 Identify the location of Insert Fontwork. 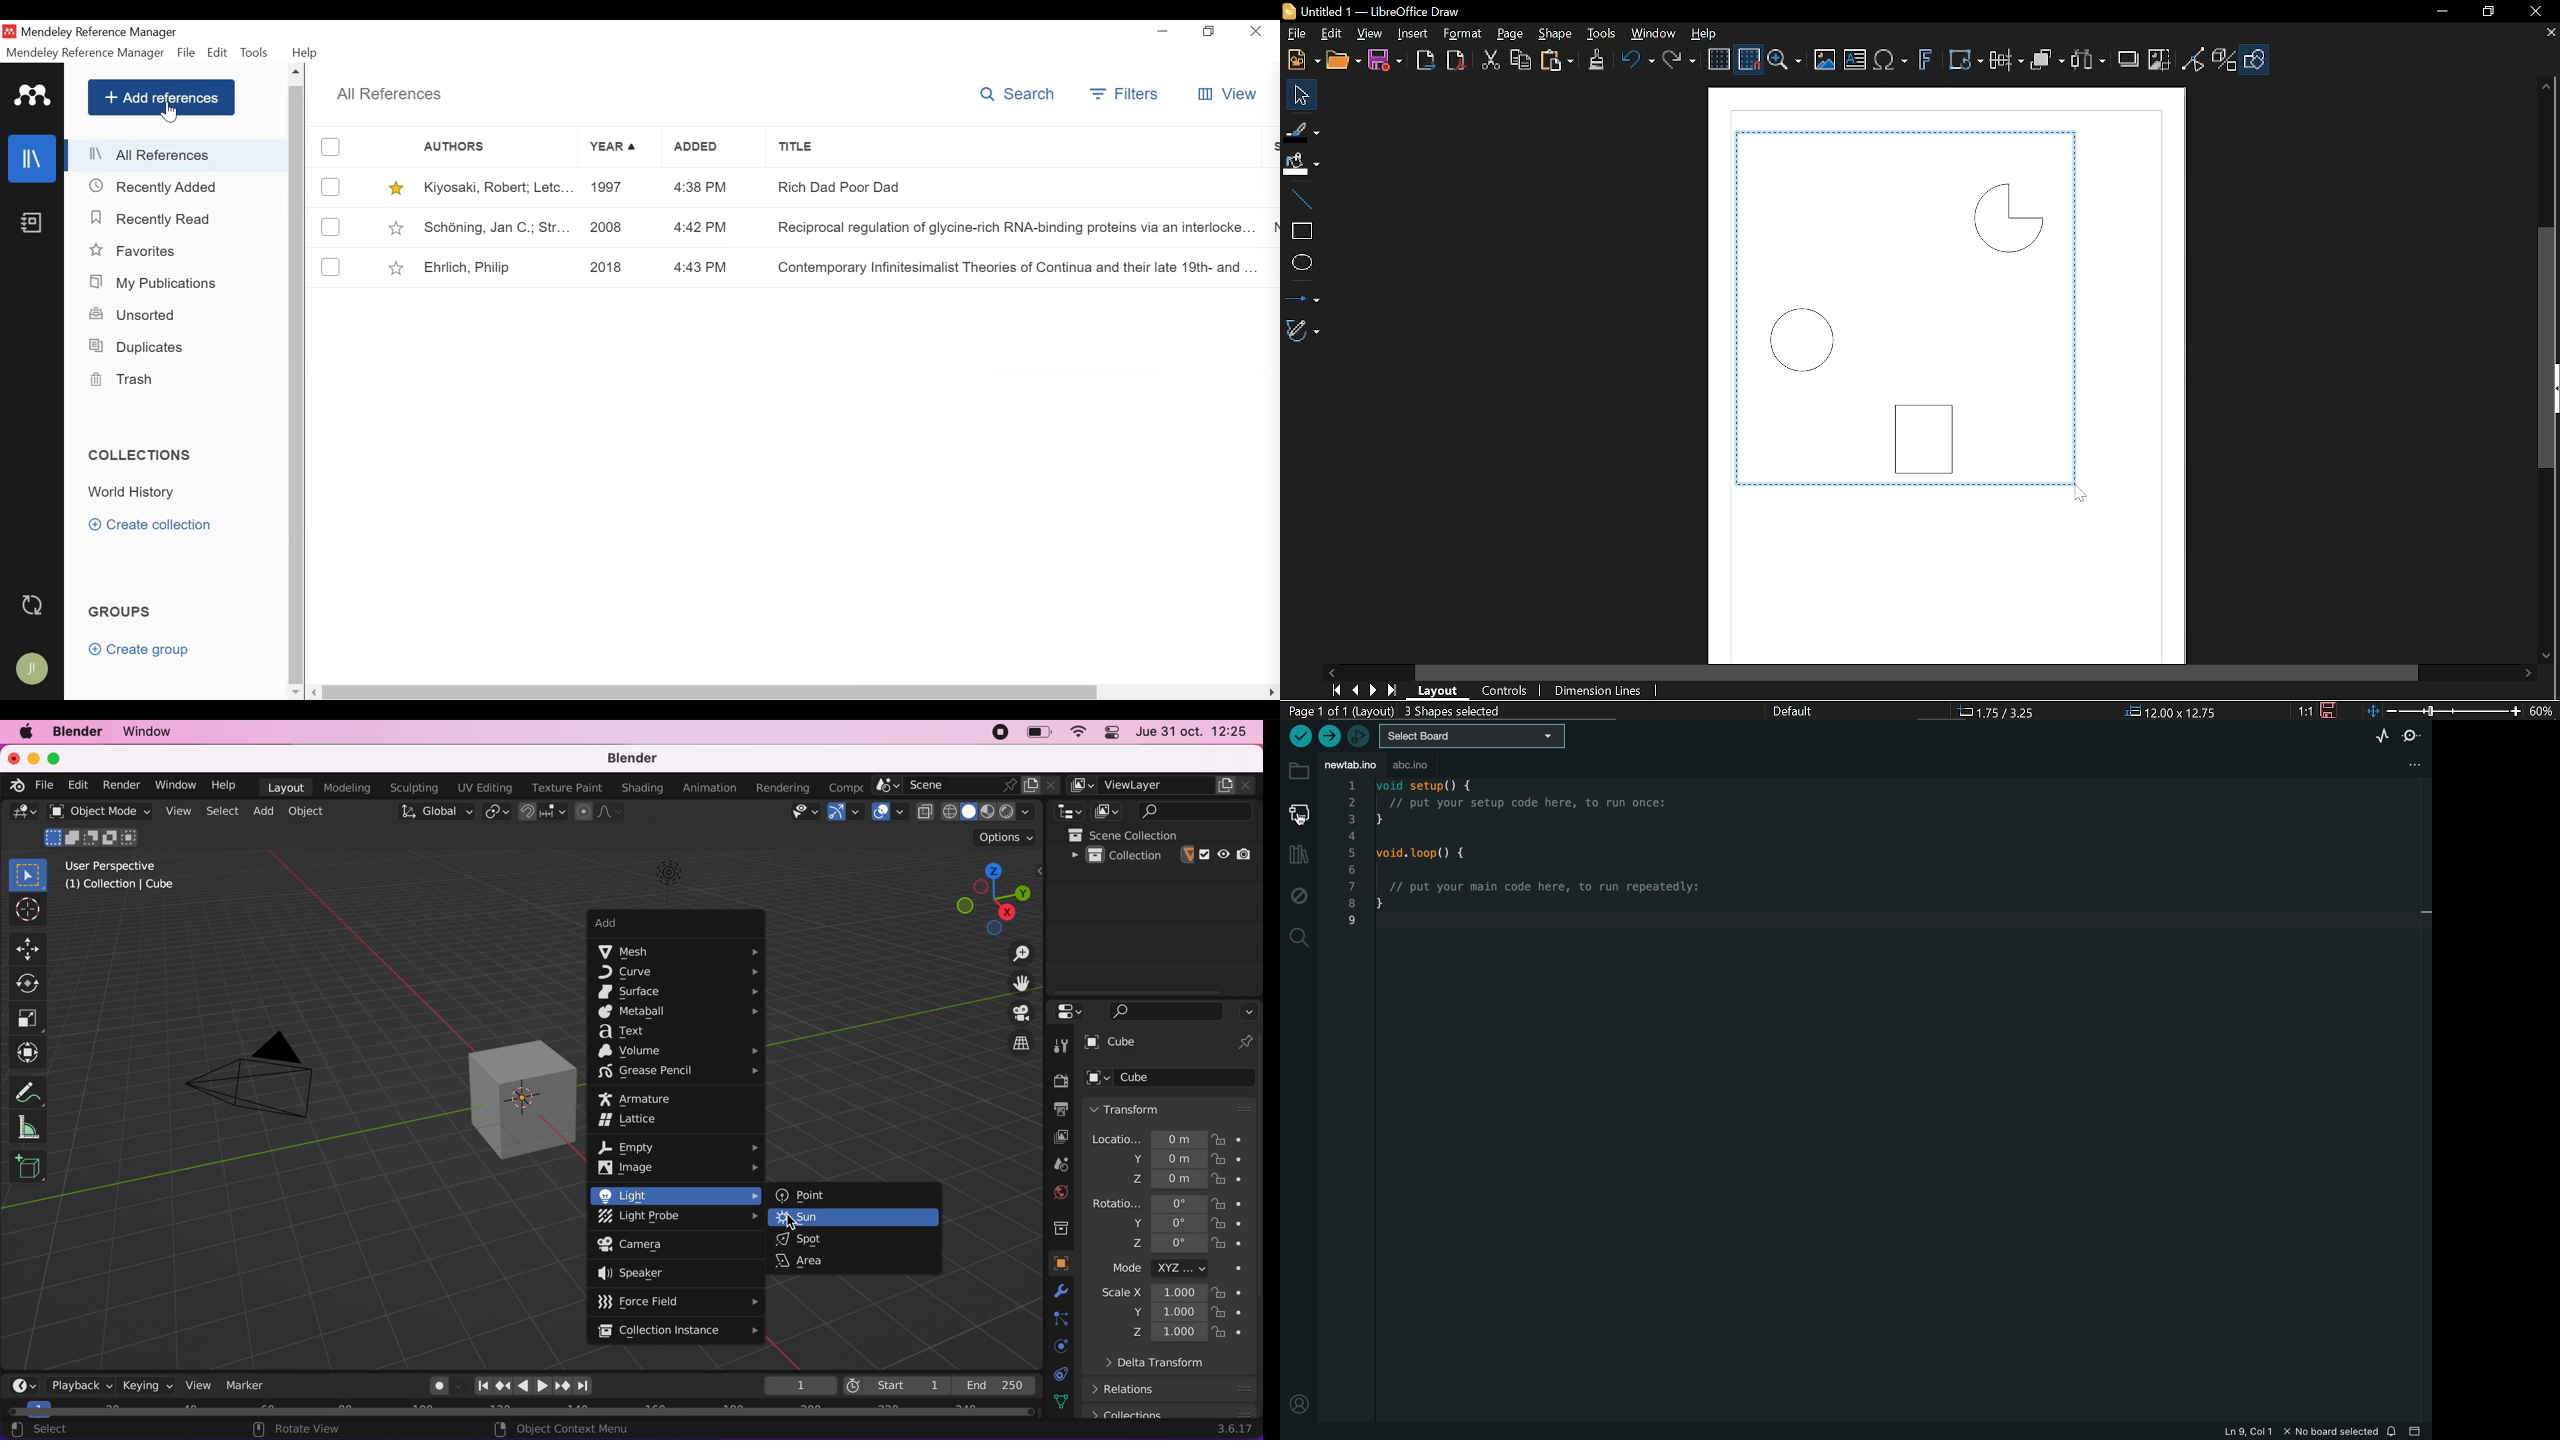
(1926, 62).